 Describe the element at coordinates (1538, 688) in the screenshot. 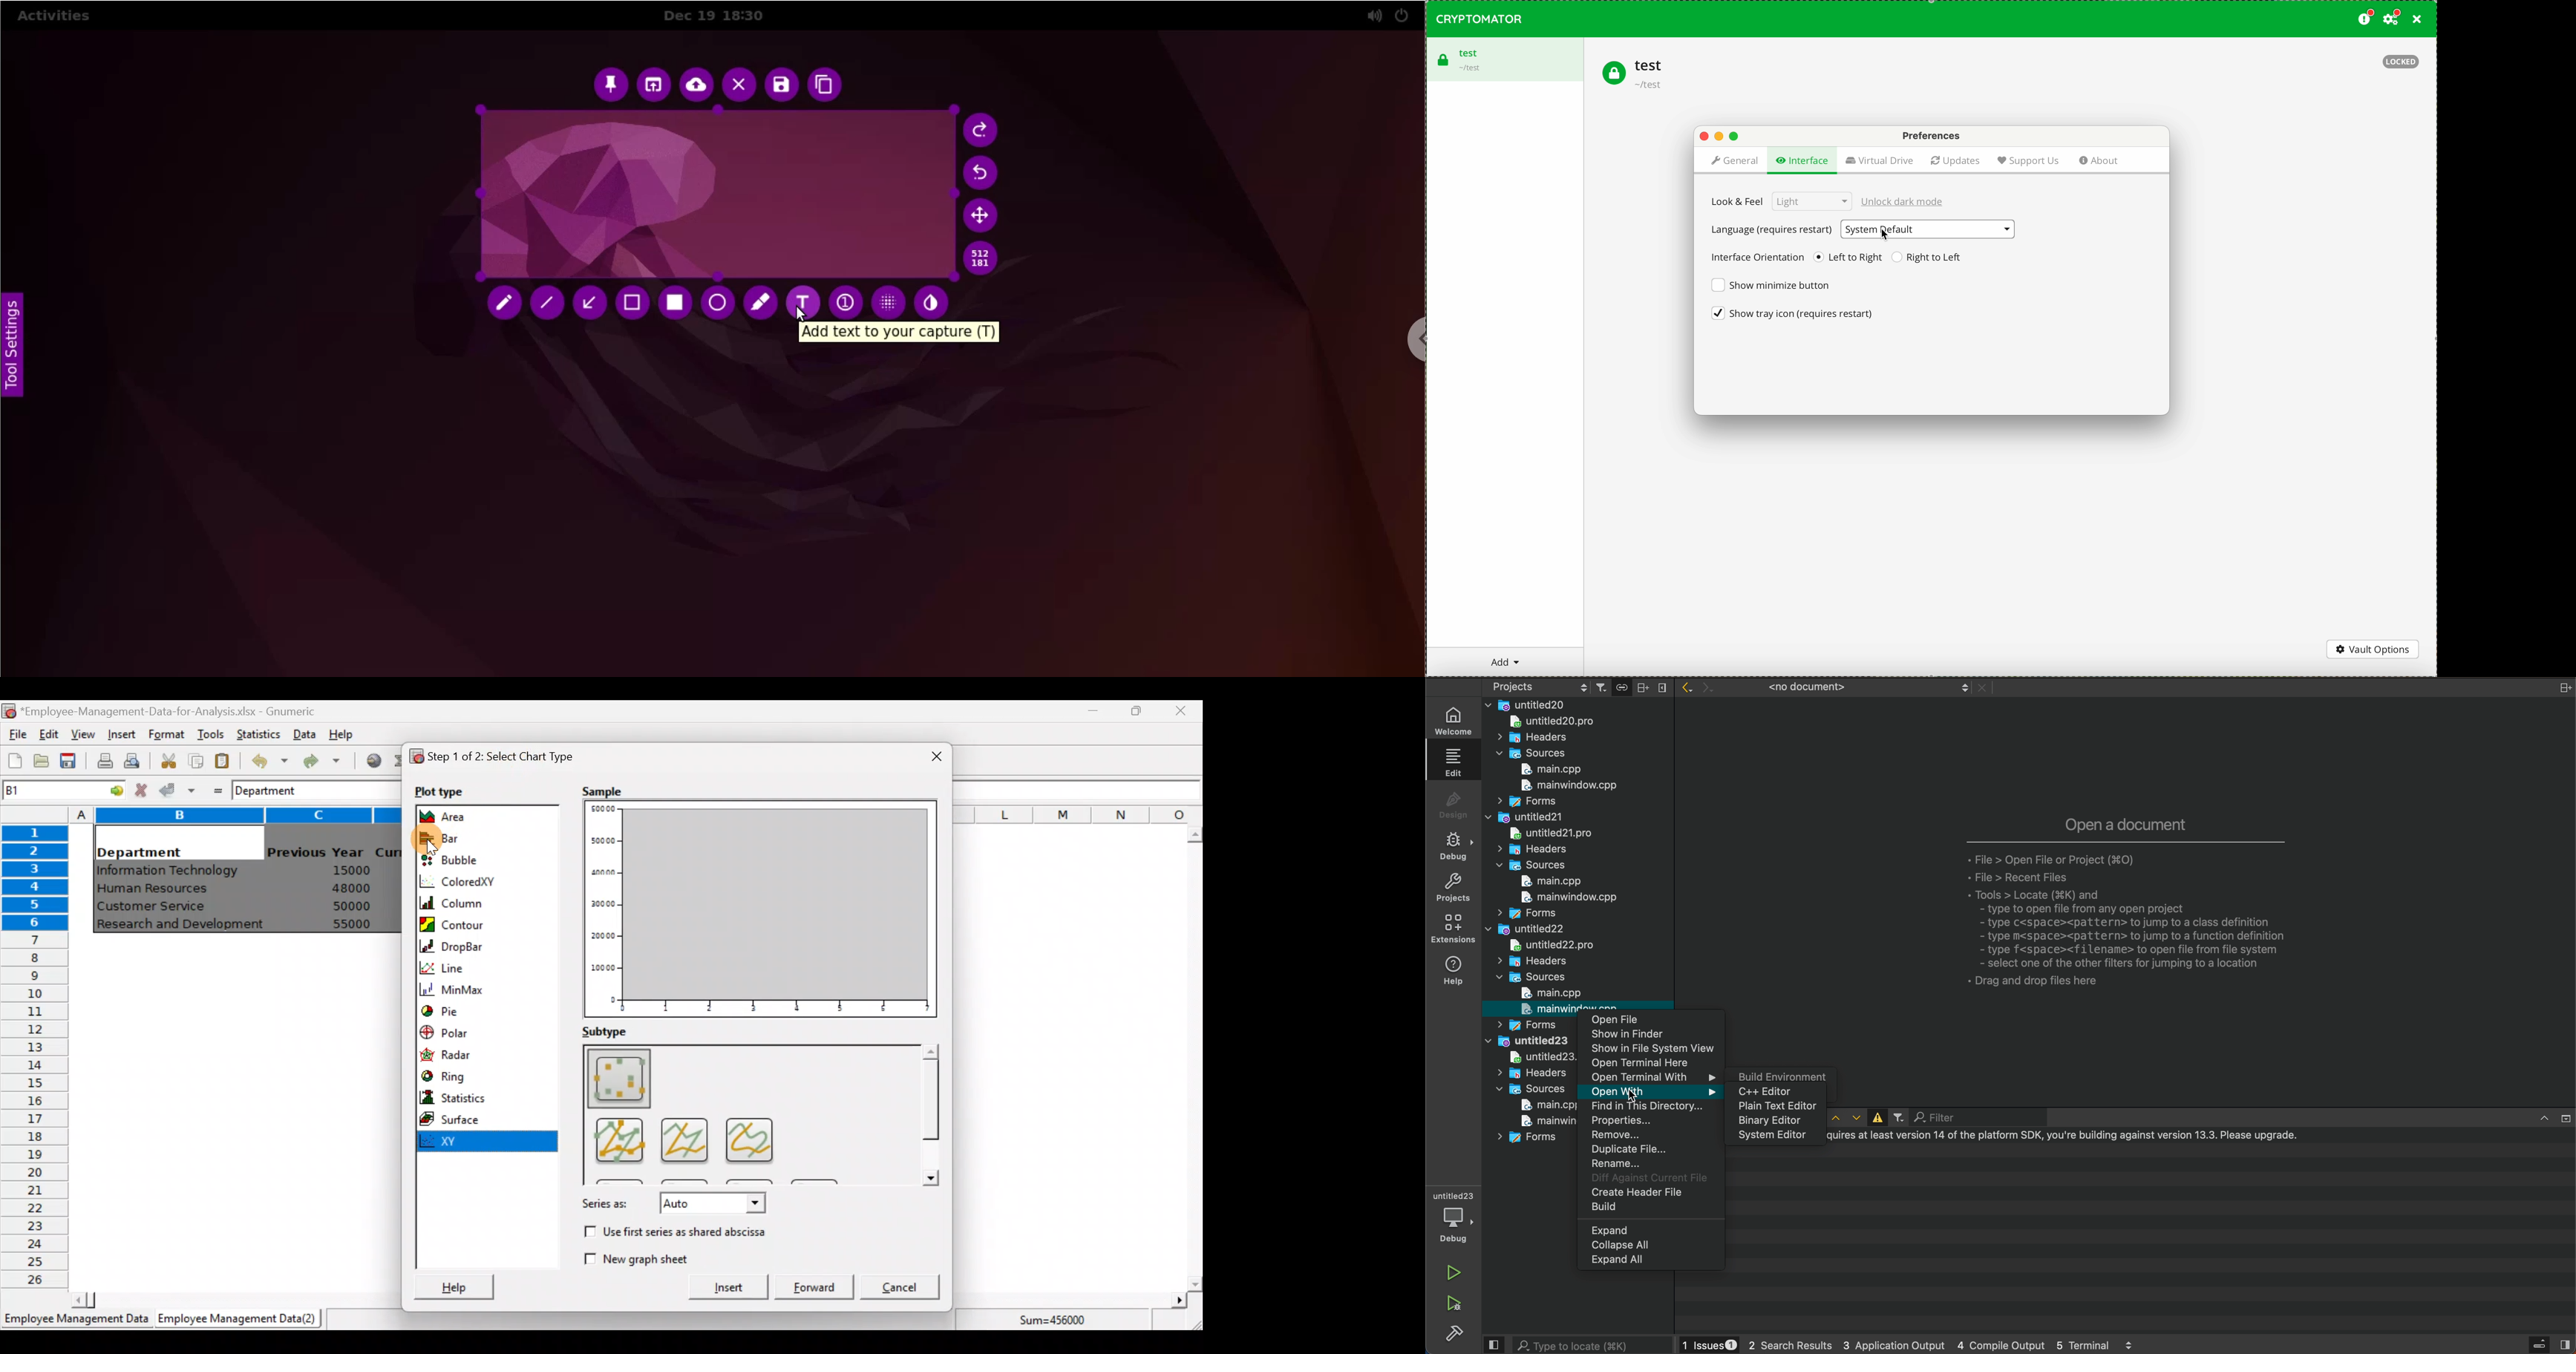

I see `pojects` at that location.